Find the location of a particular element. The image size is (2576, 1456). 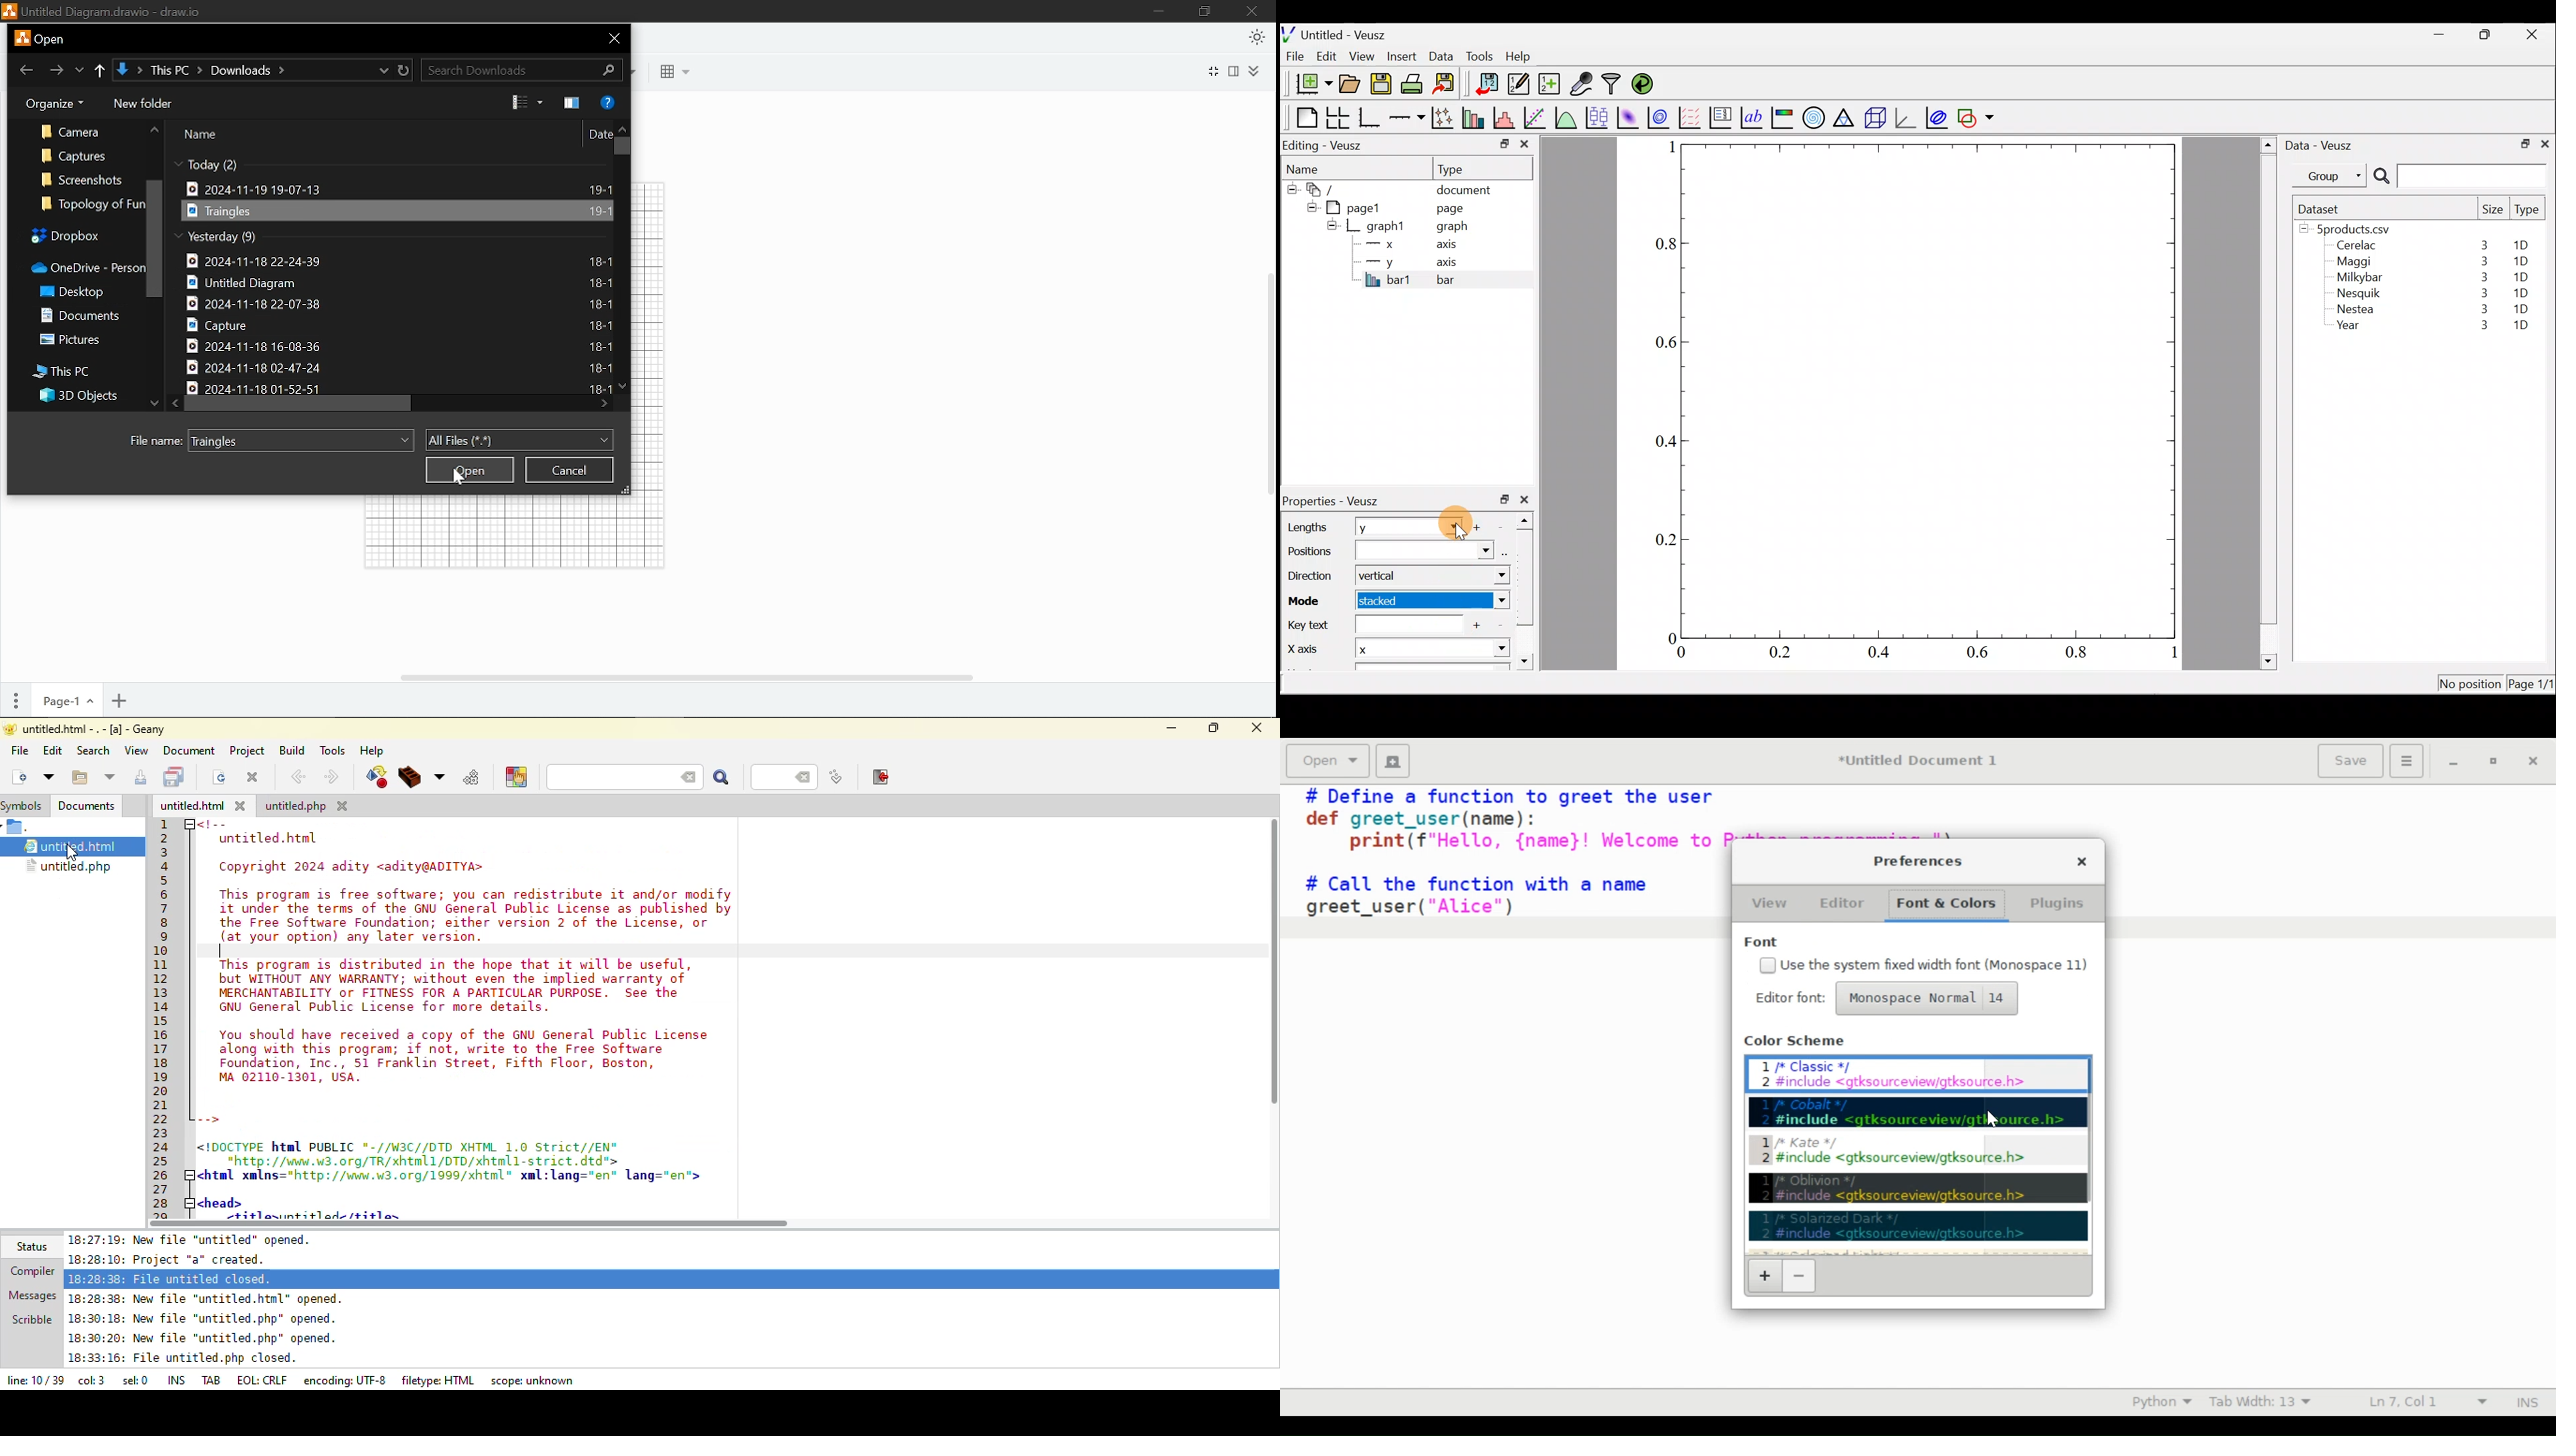

Plot key is located at coordinates (1722, 116).